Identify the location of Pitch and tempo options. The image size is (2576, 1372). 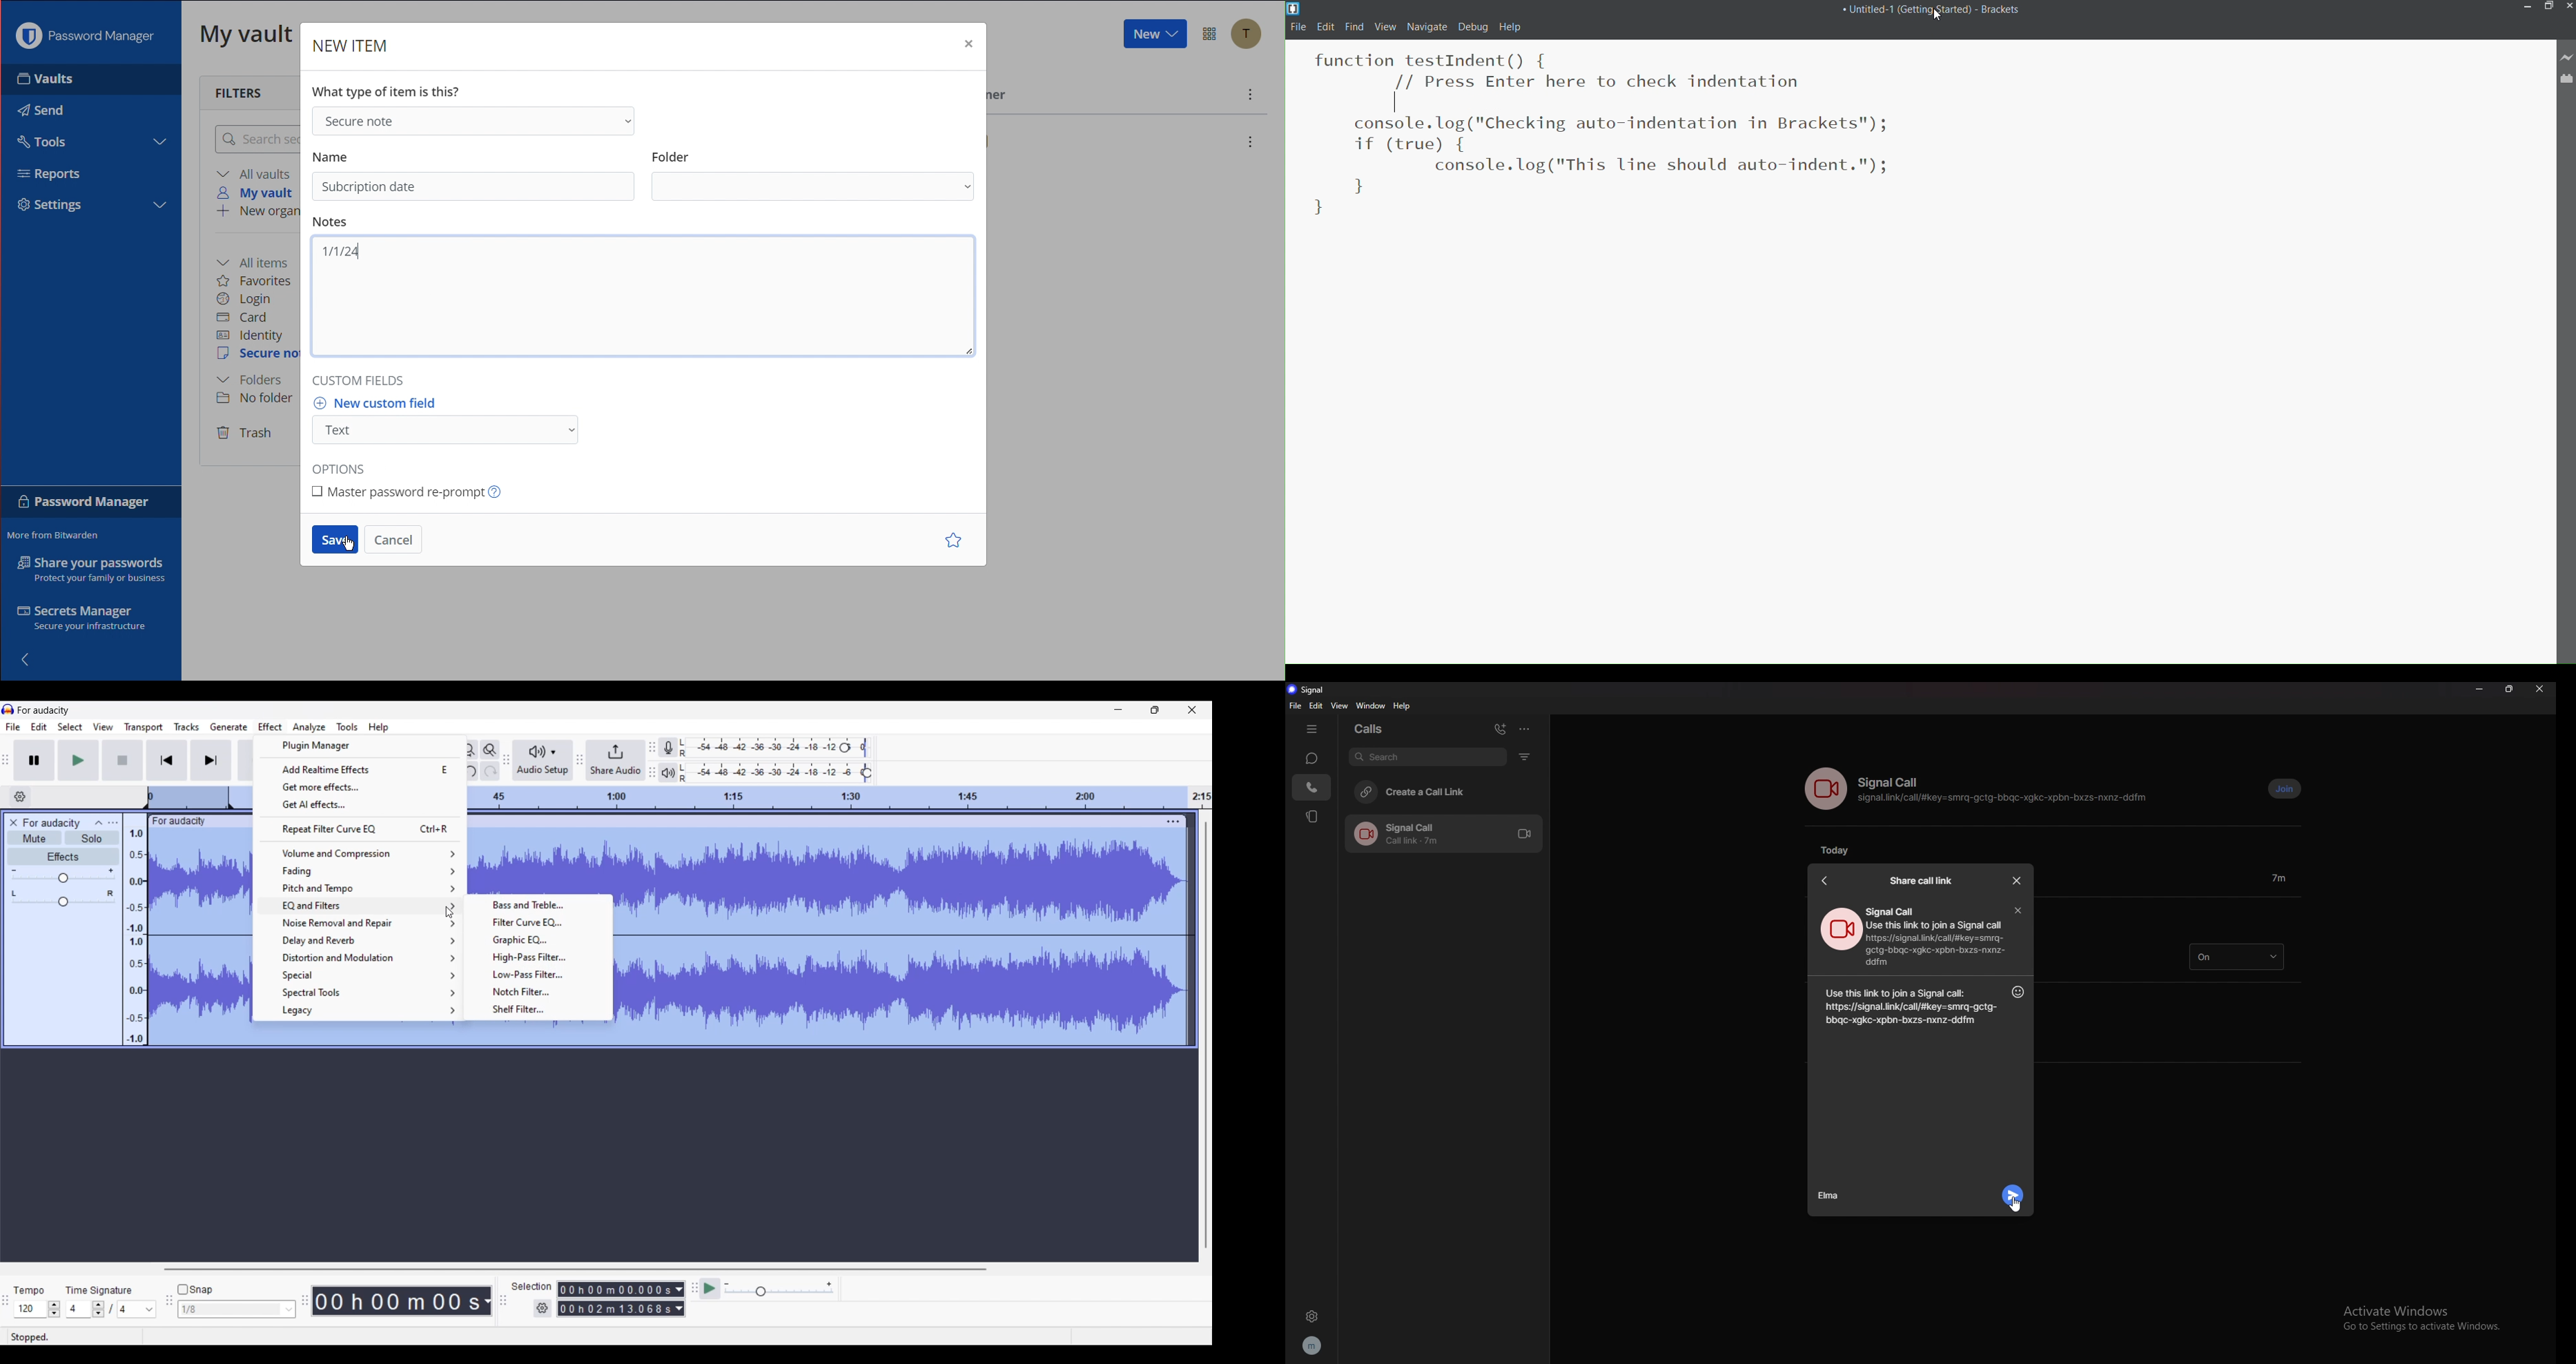
(360, 888).